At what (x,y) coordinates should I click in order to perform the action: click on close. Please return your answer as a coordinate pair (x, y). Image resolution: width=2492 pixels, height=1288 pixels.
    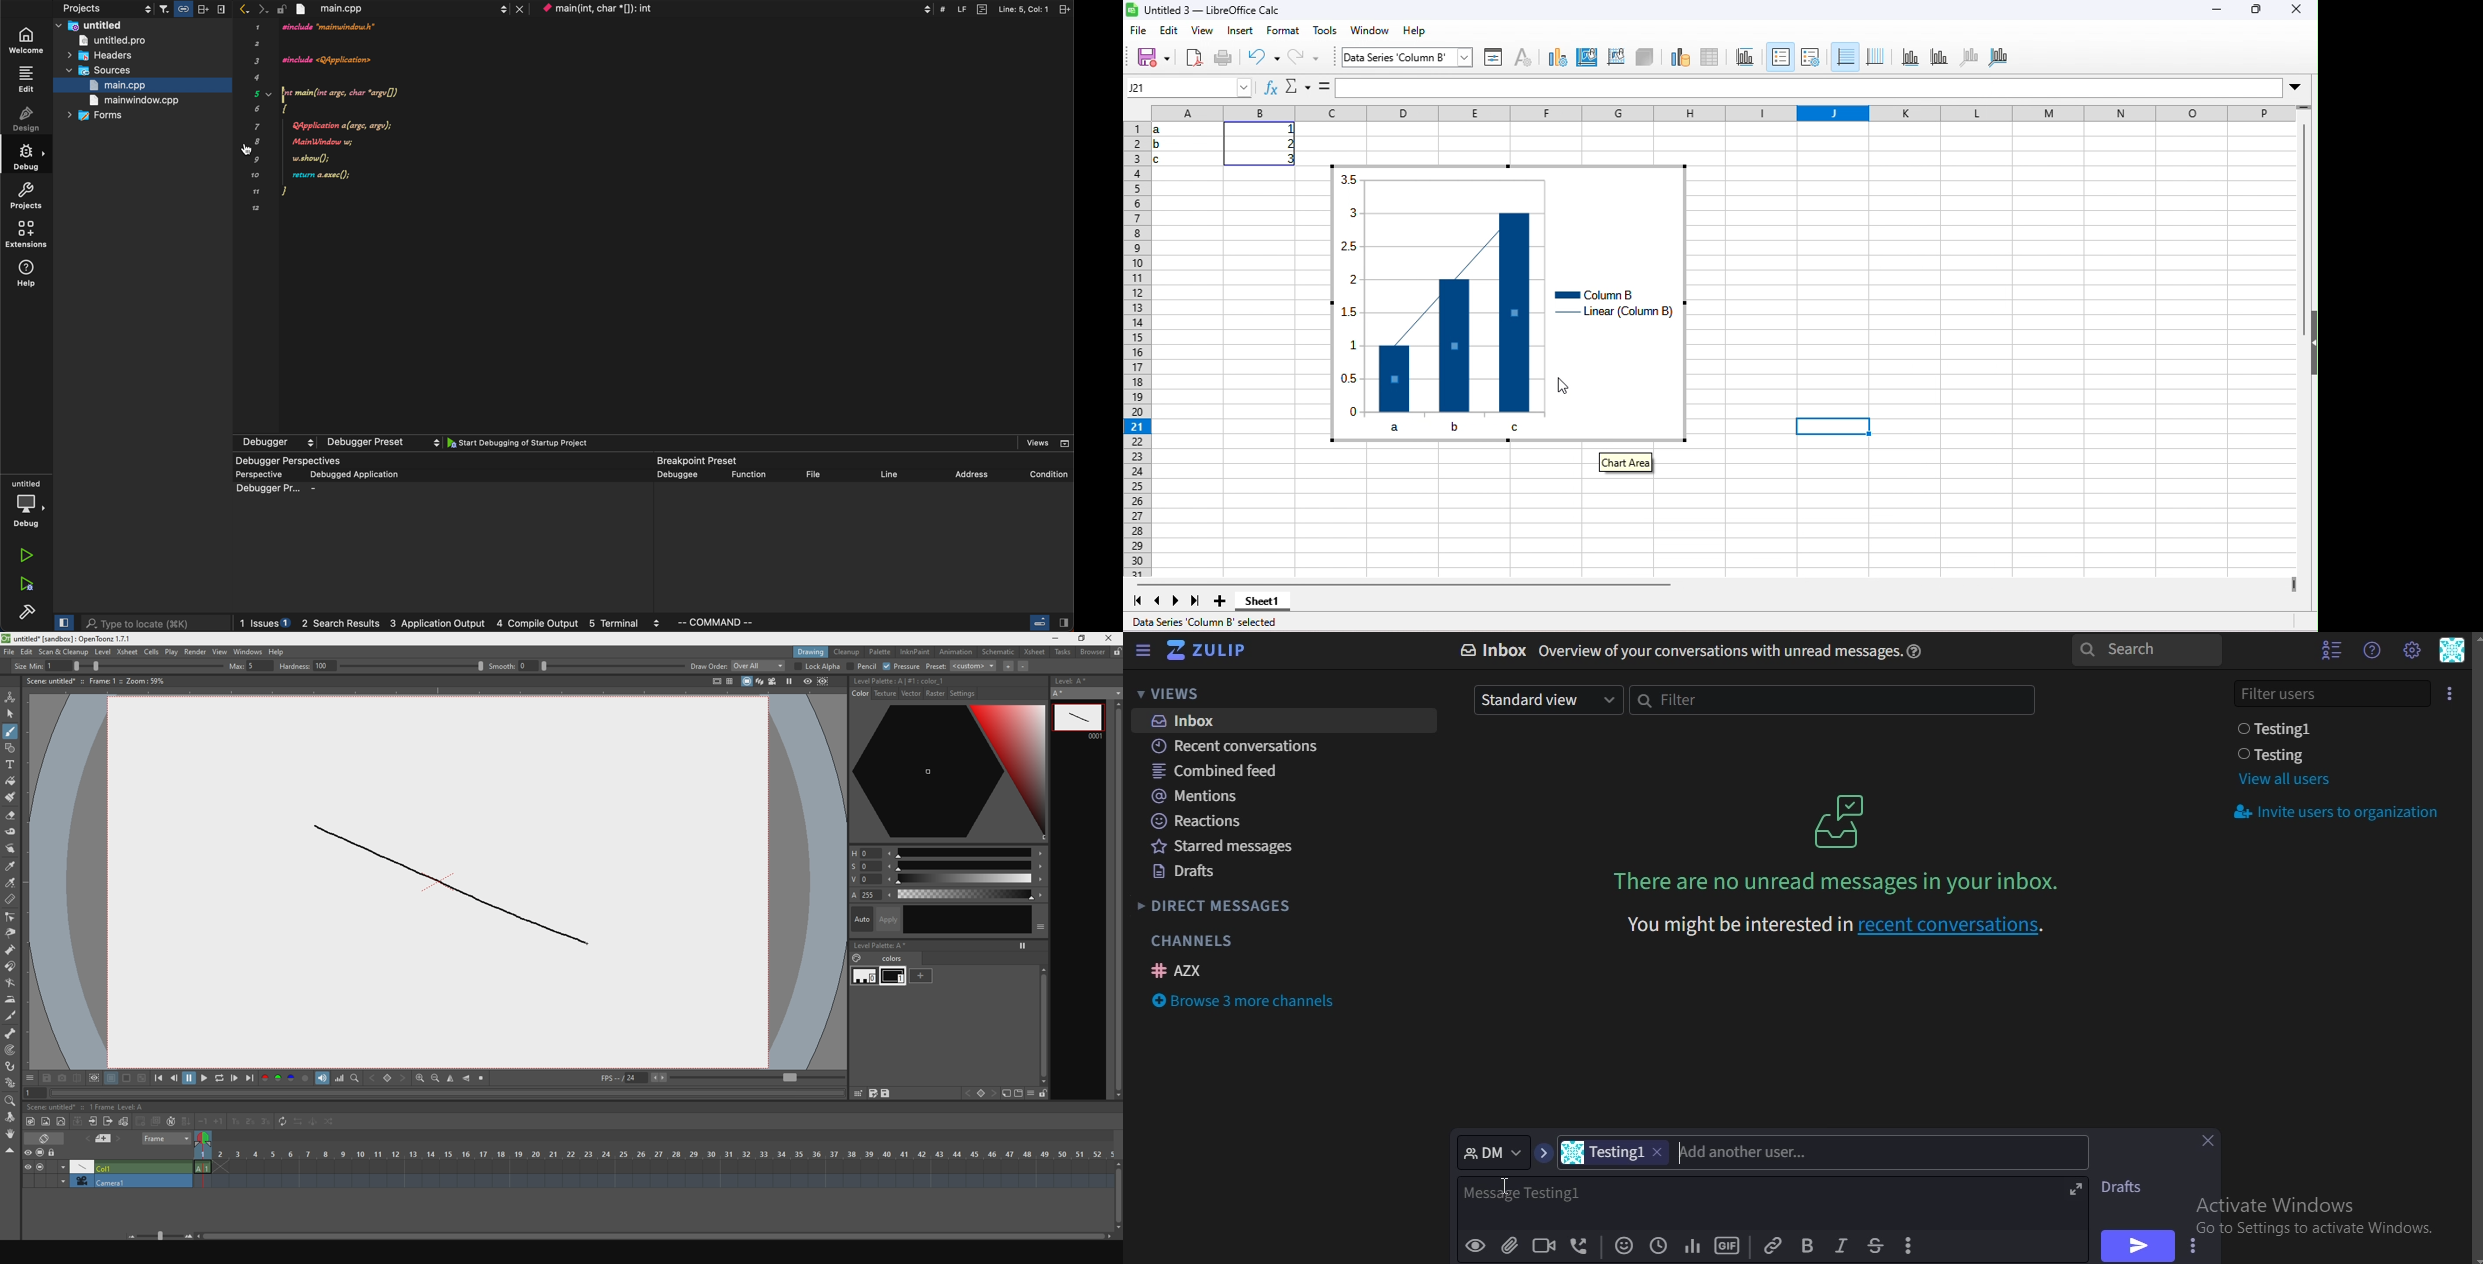
    Looking at the image, I should click on (2212, 1143).